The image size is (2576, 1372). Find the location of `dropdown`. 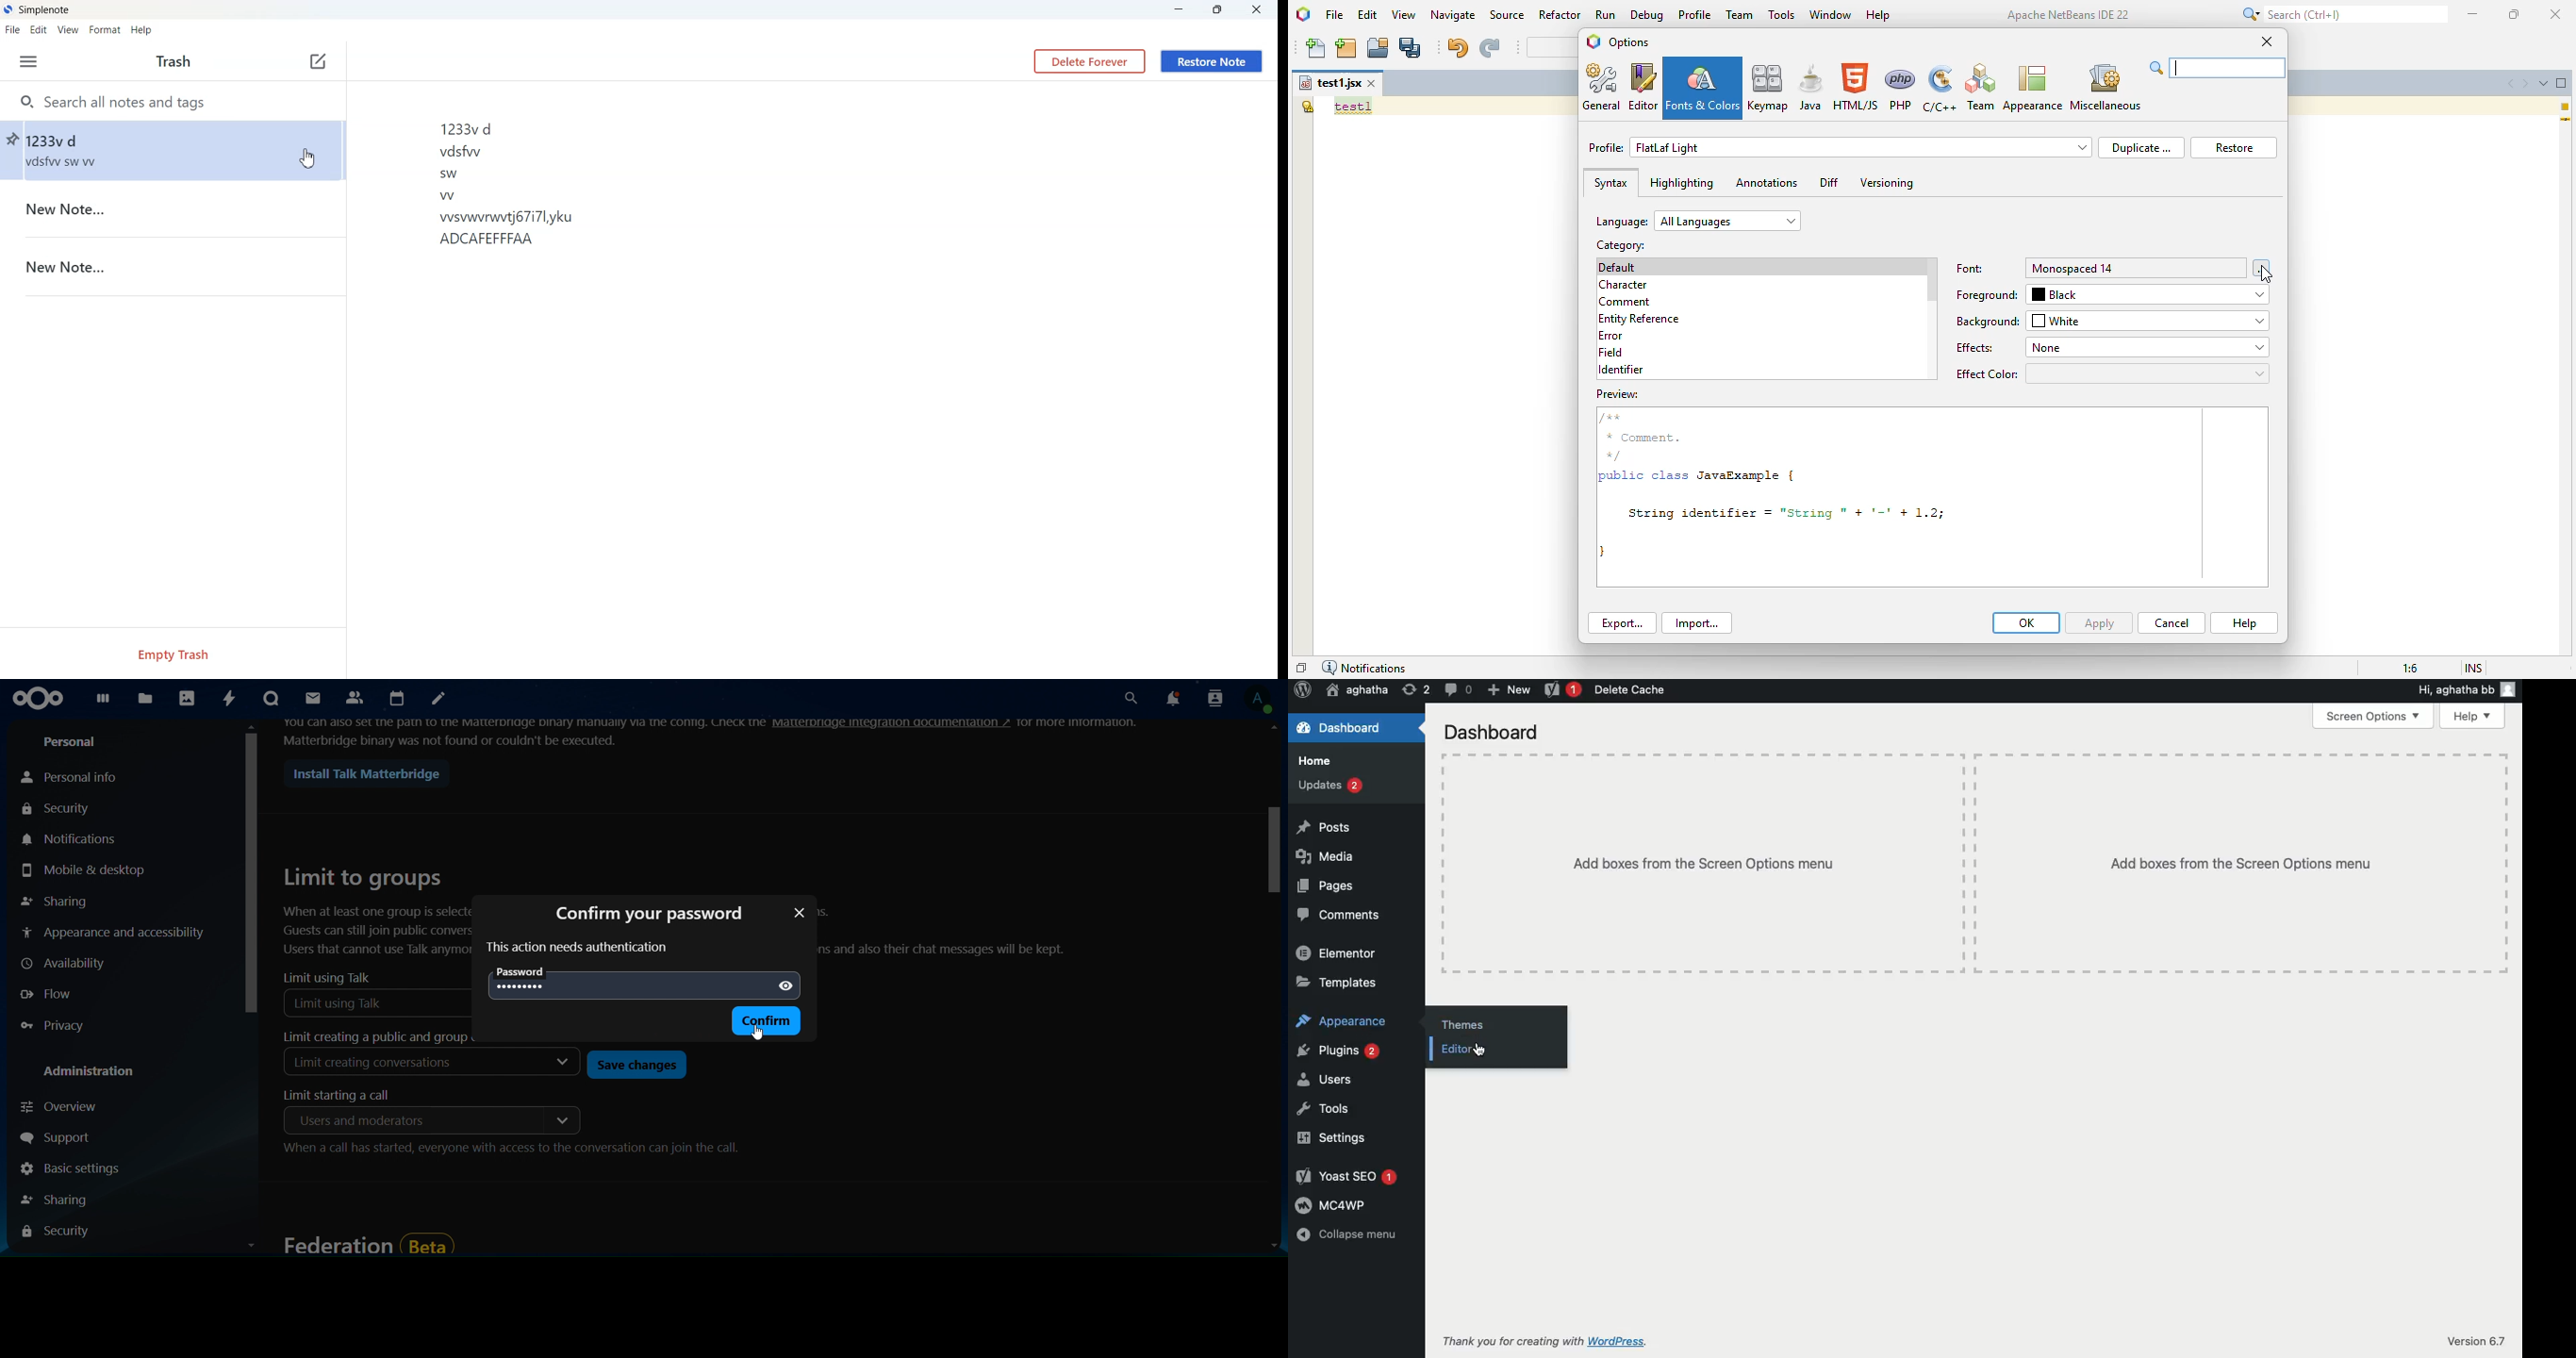

dropdown is located at coordinates (560, 1063).